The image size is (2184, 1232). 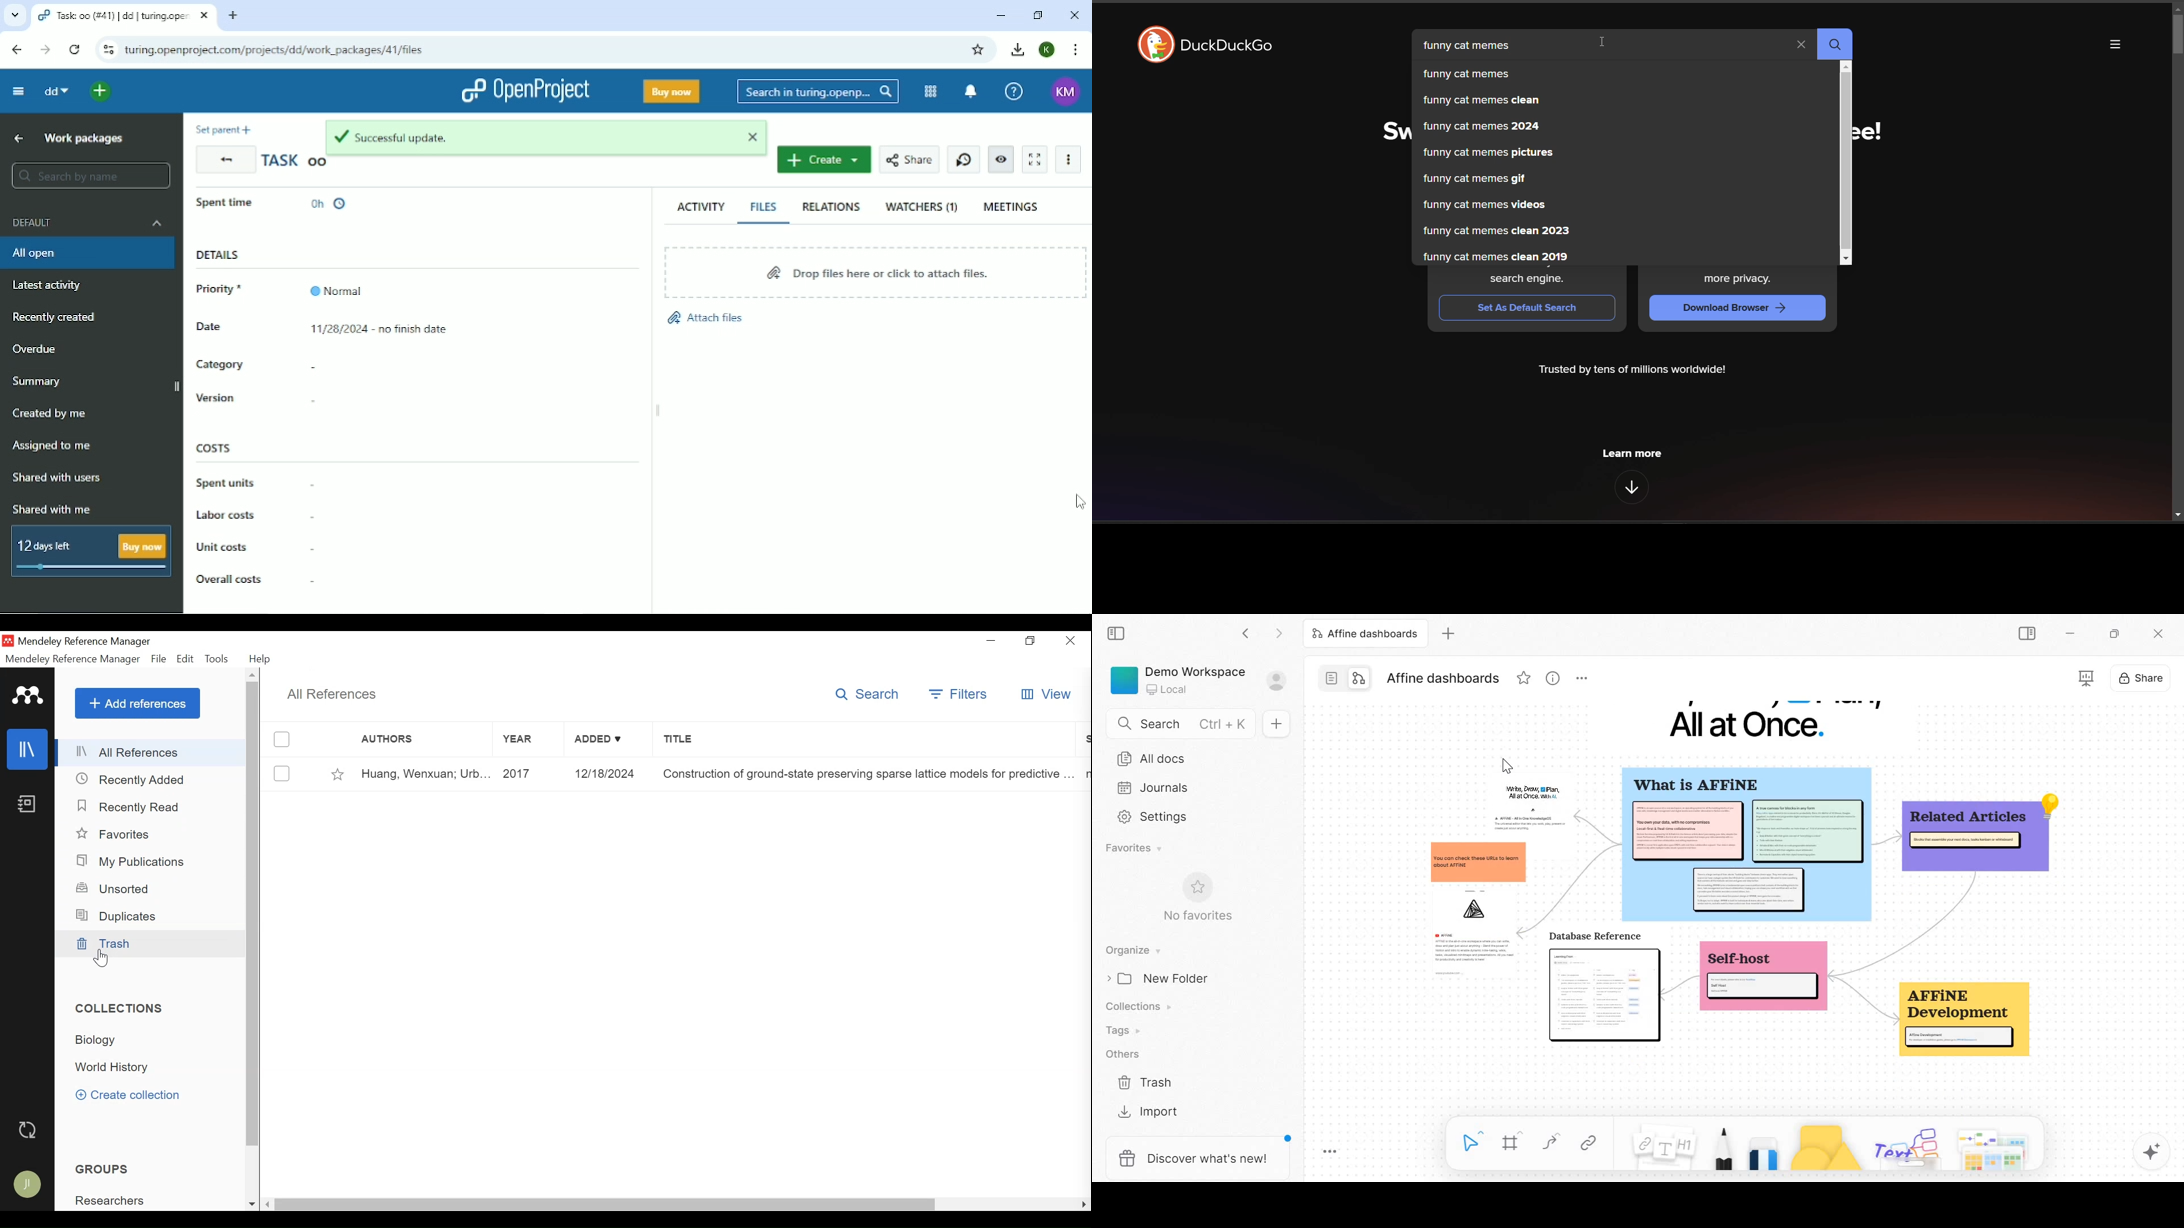 I want to click on Customize and control google chrome, so click(x=1074, y=50).